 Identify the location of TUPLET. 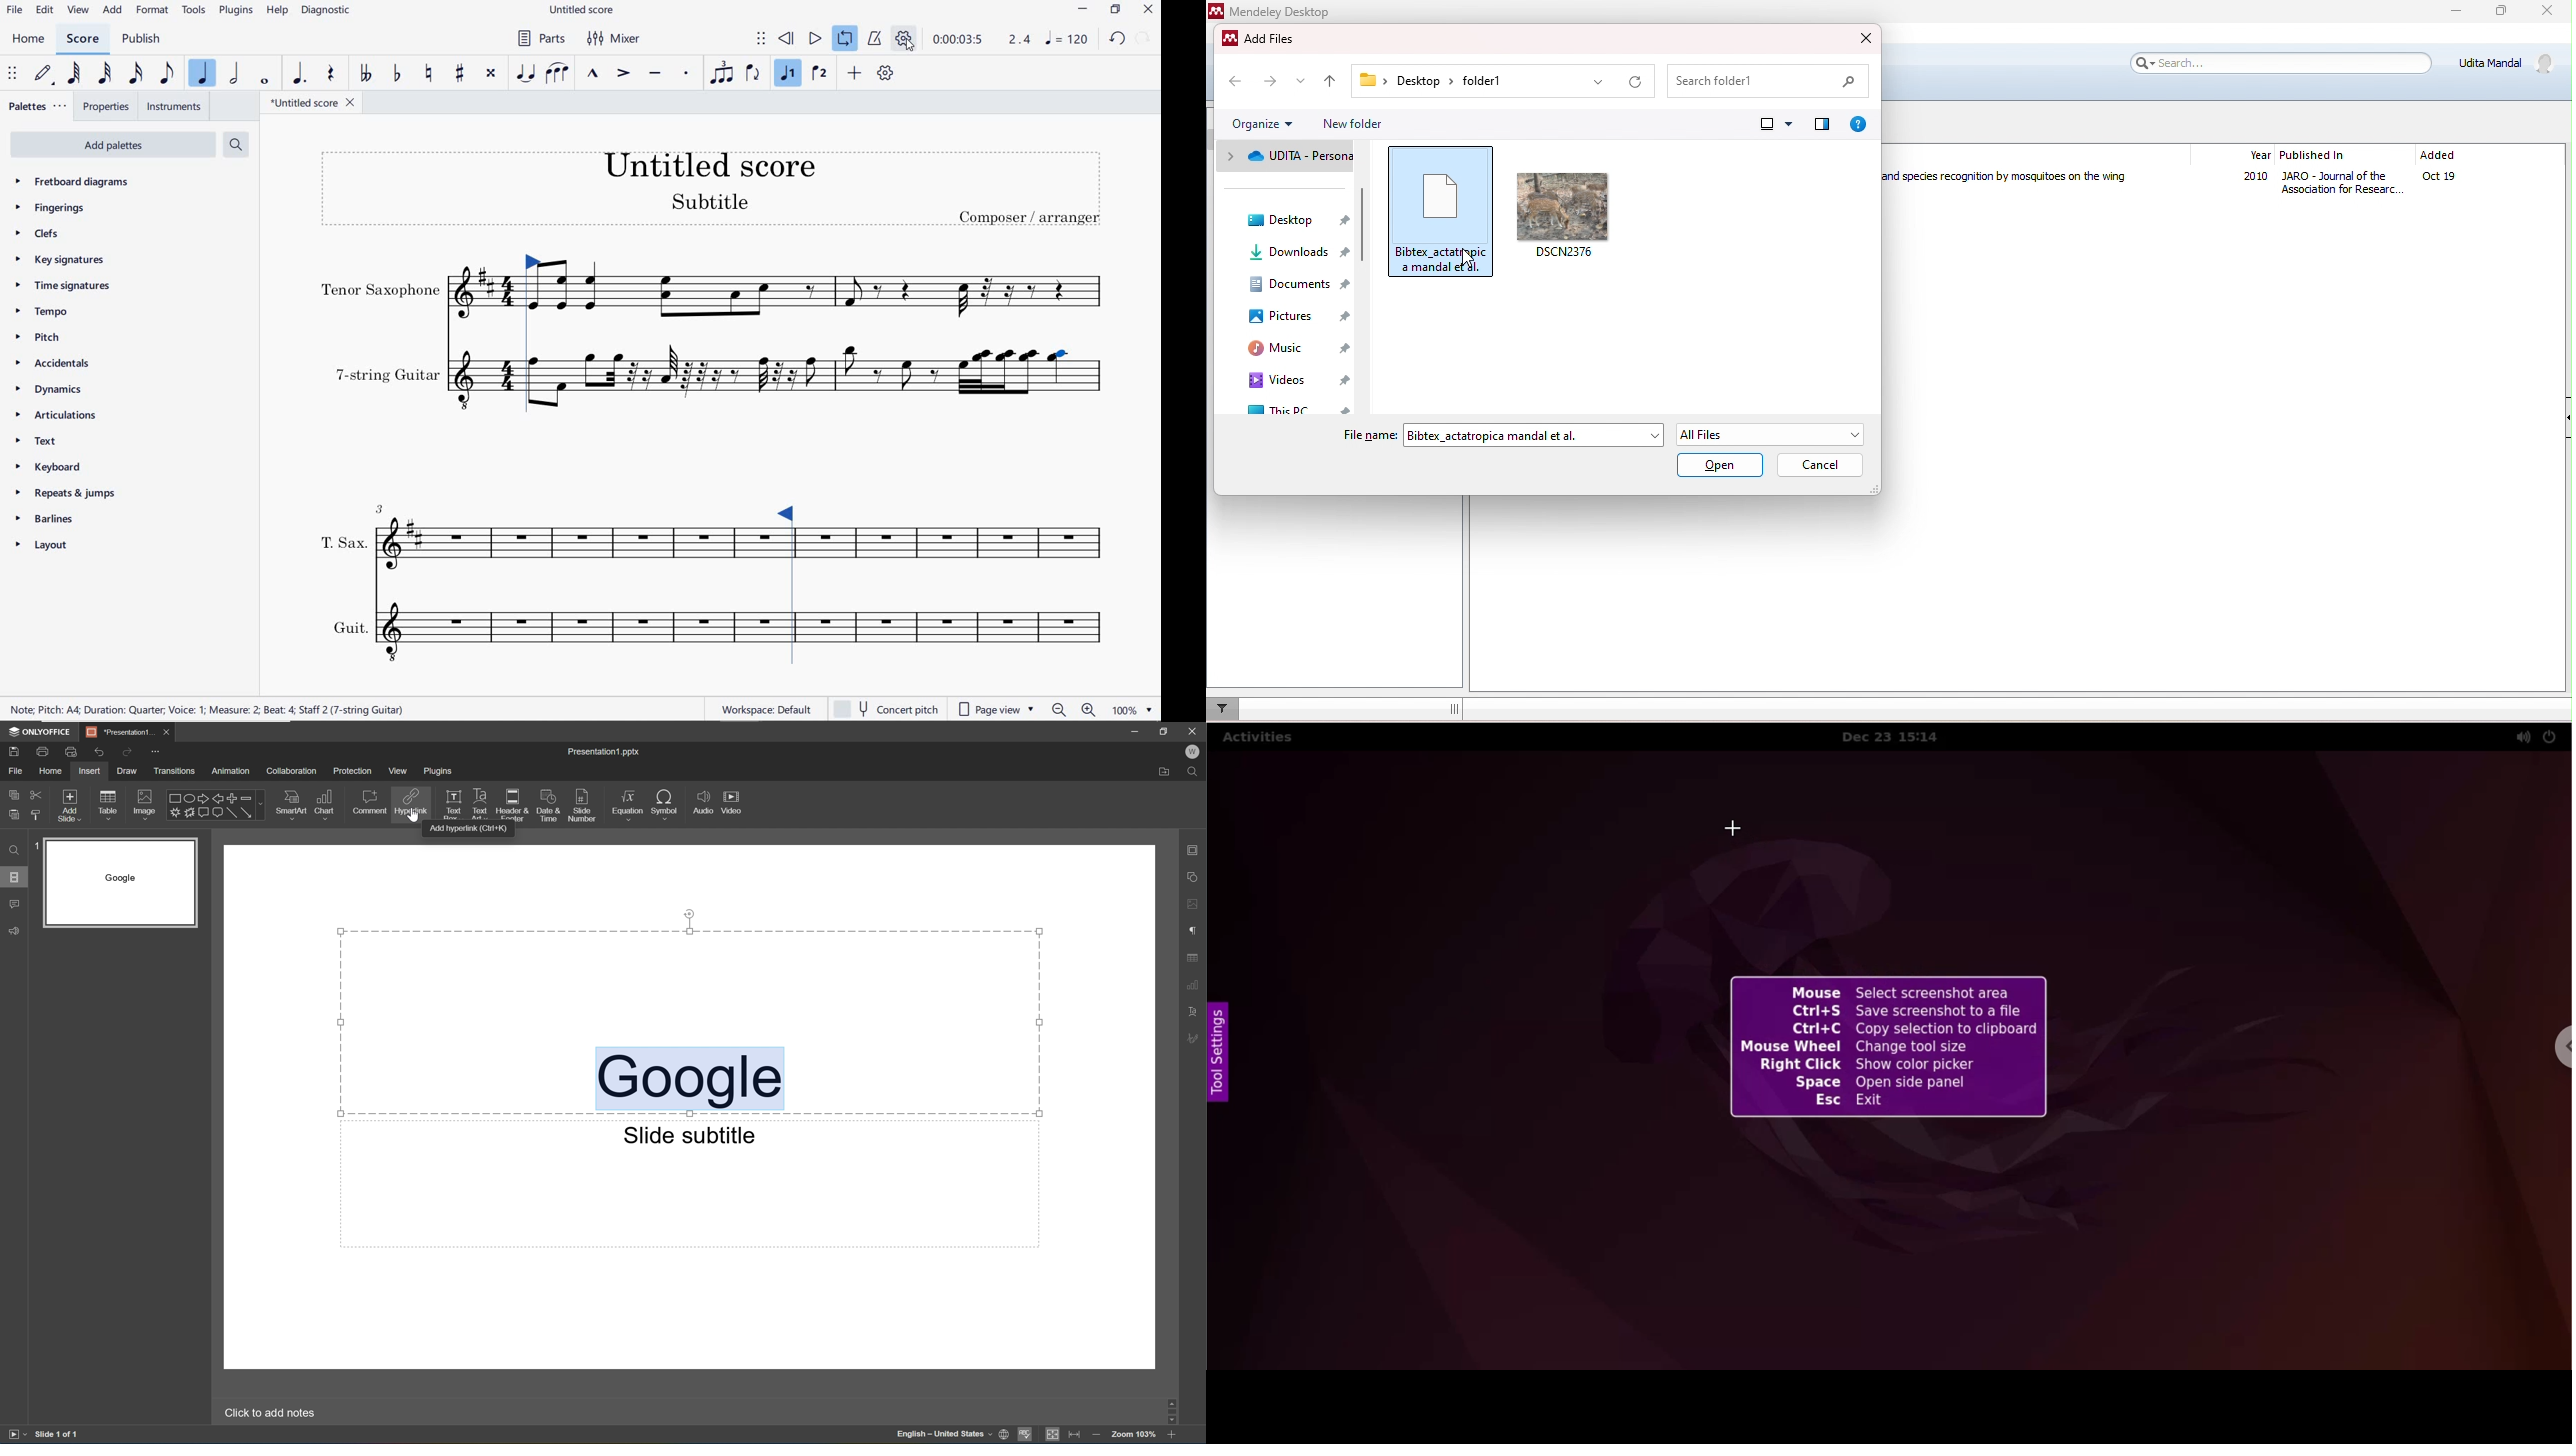
(721, 73).